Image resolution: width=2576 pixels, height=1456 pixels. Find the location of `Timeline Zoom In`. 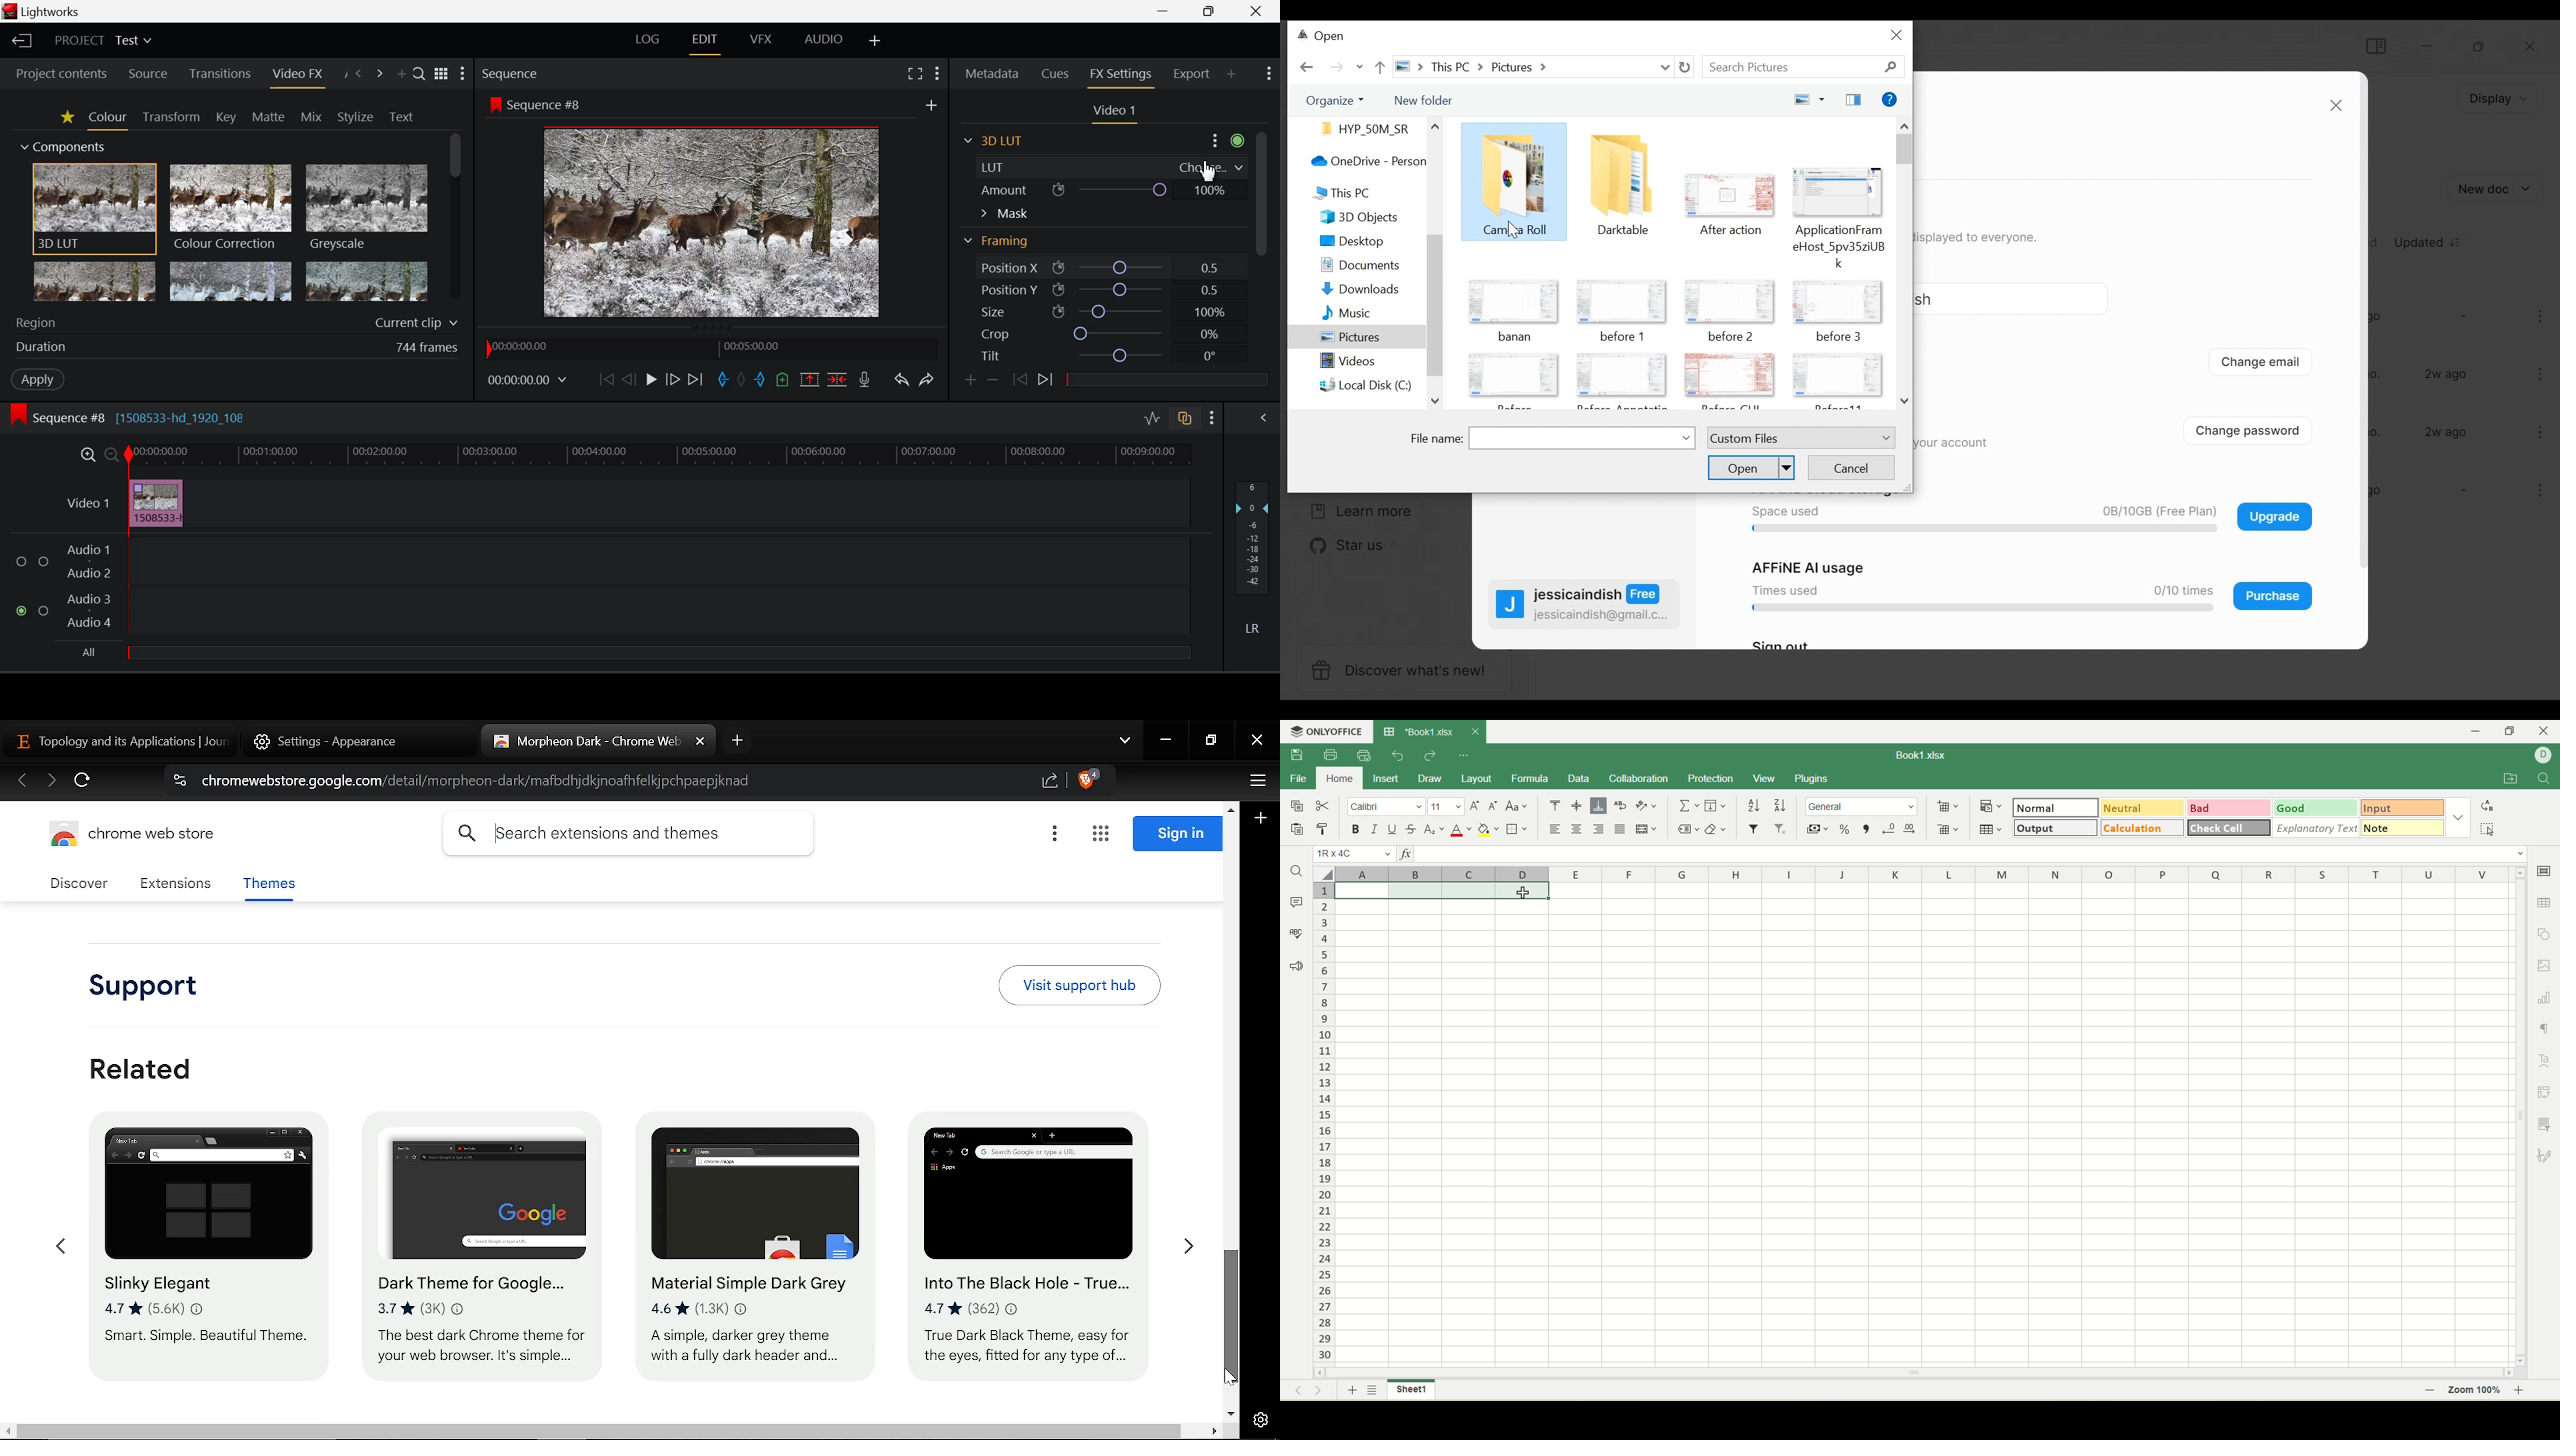

Timeline Zoom In is located at coordinates (87, 455).